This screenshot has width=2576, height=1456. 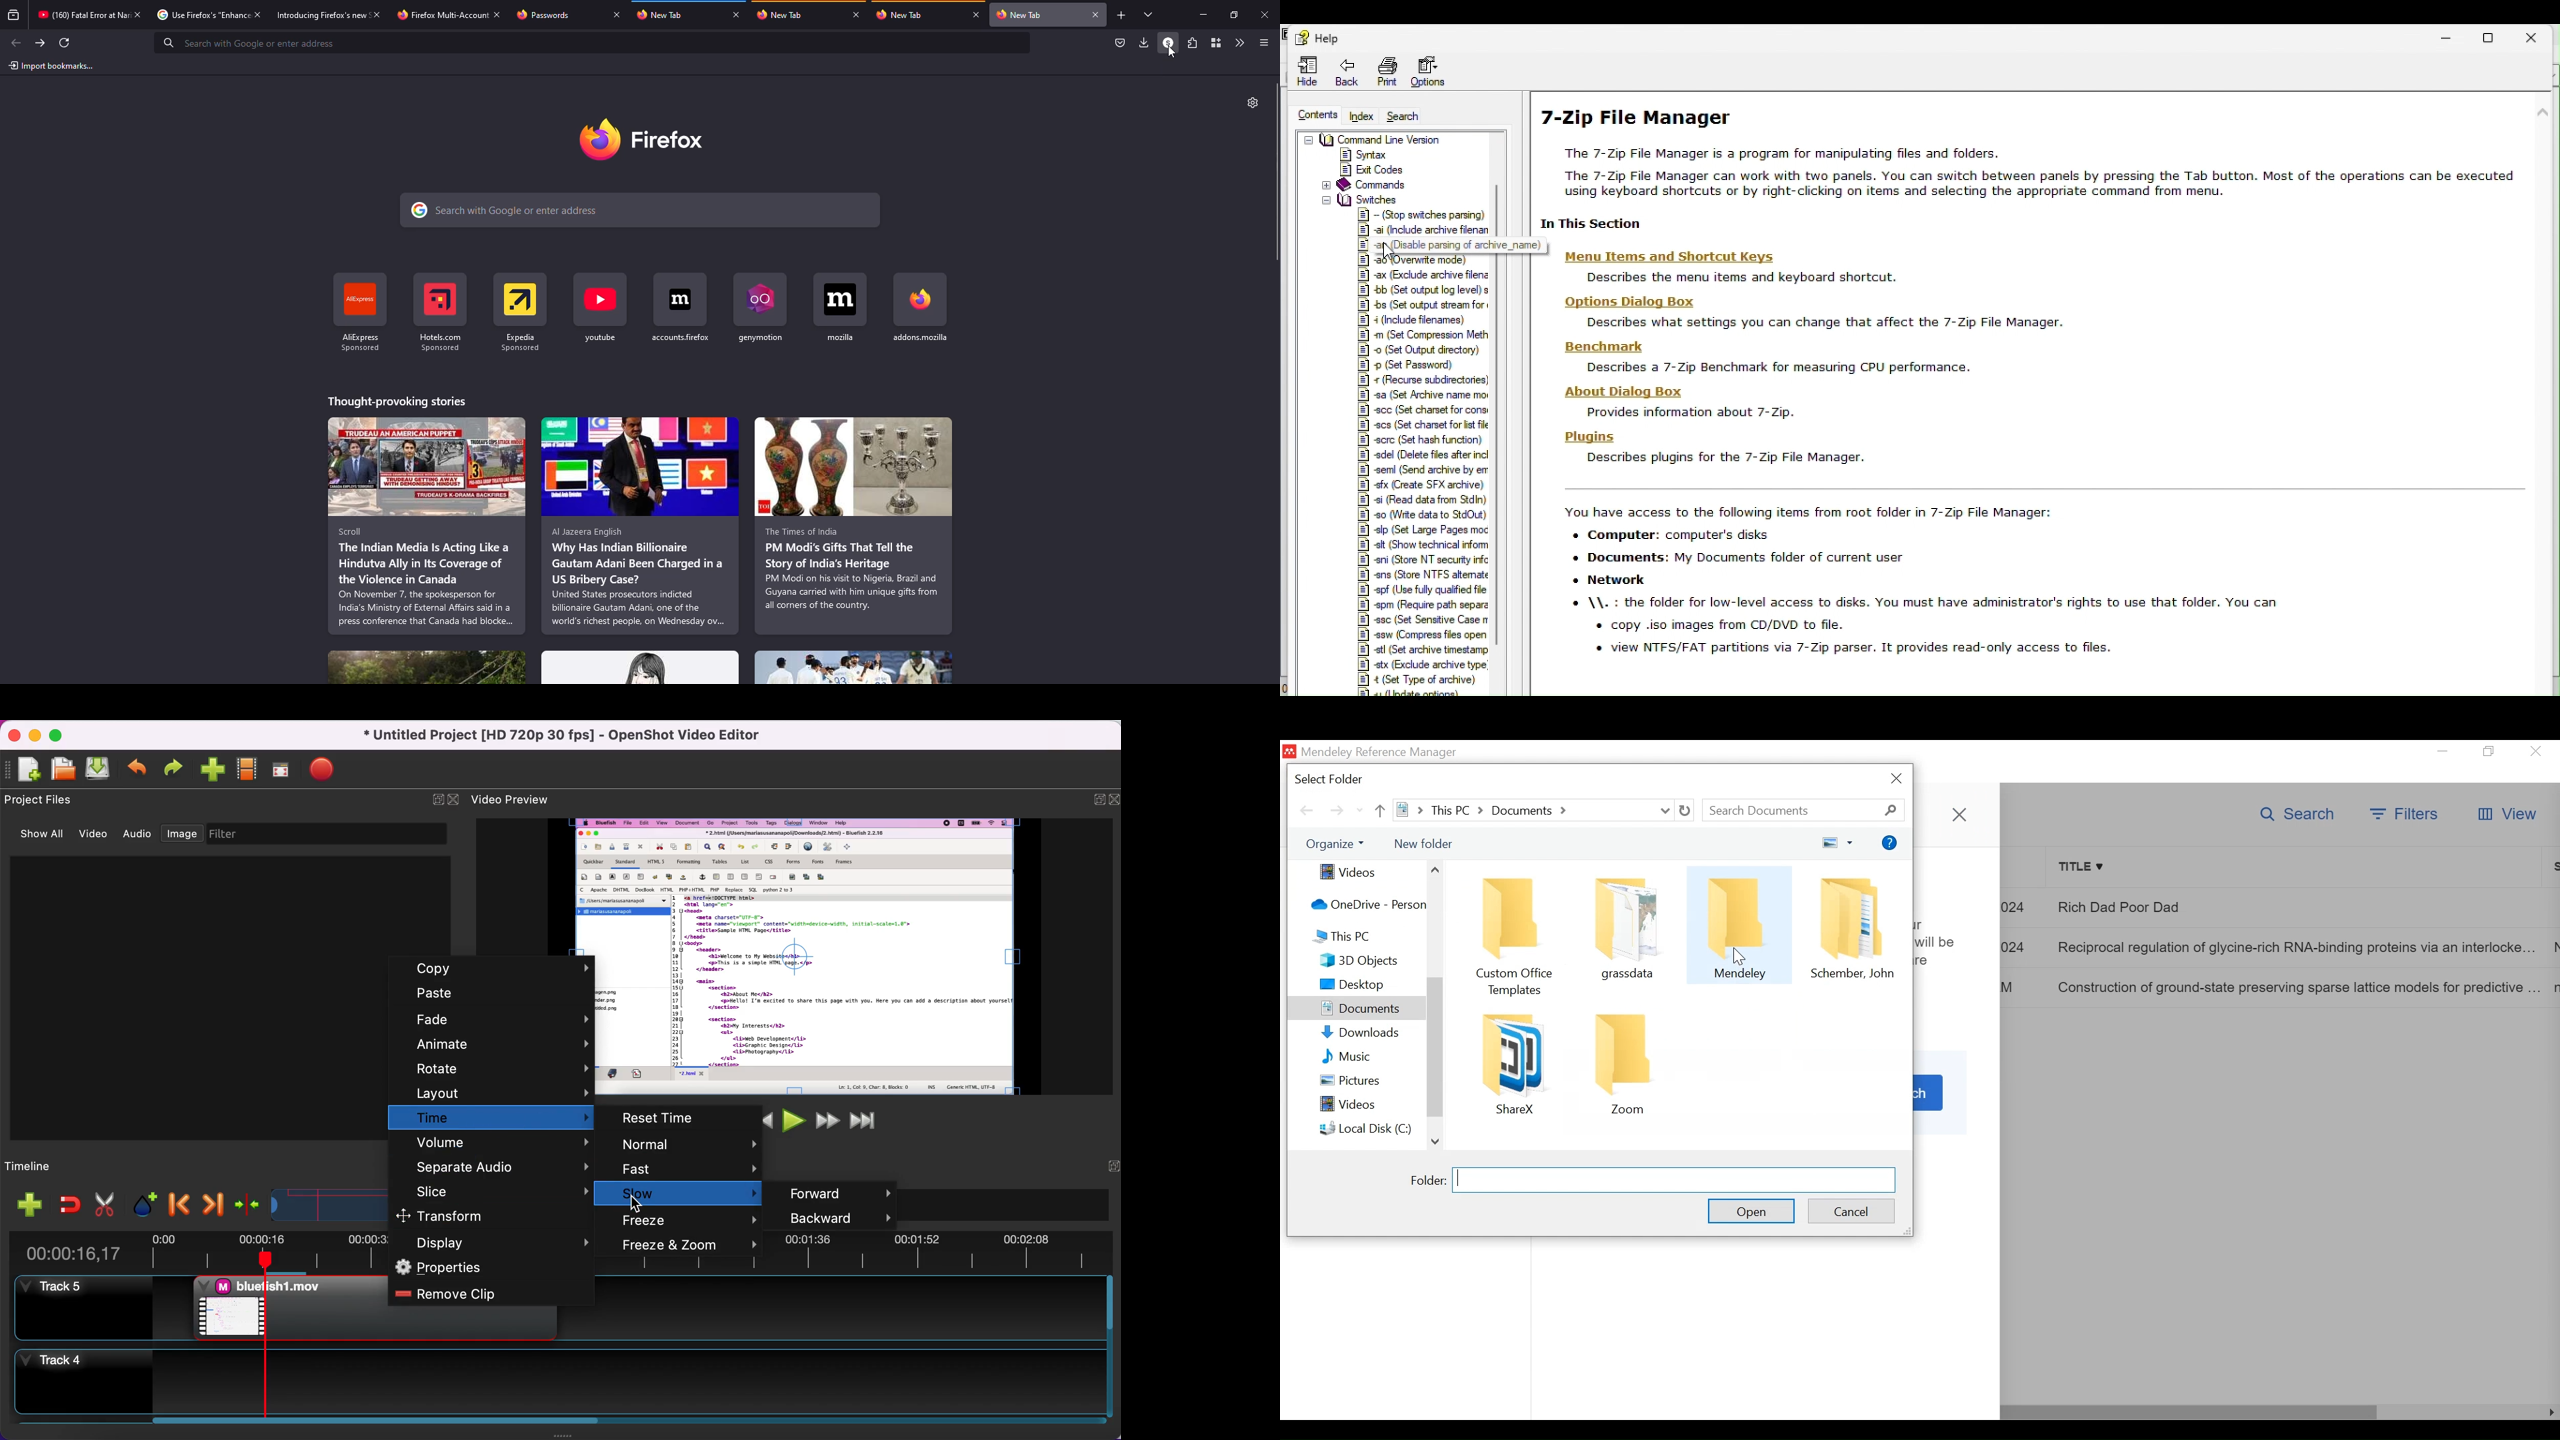 I want to click on Reciprocal regulation of glycine-rich RNA-binding proteins via an interlocke..., so click(x=2293, y=948).